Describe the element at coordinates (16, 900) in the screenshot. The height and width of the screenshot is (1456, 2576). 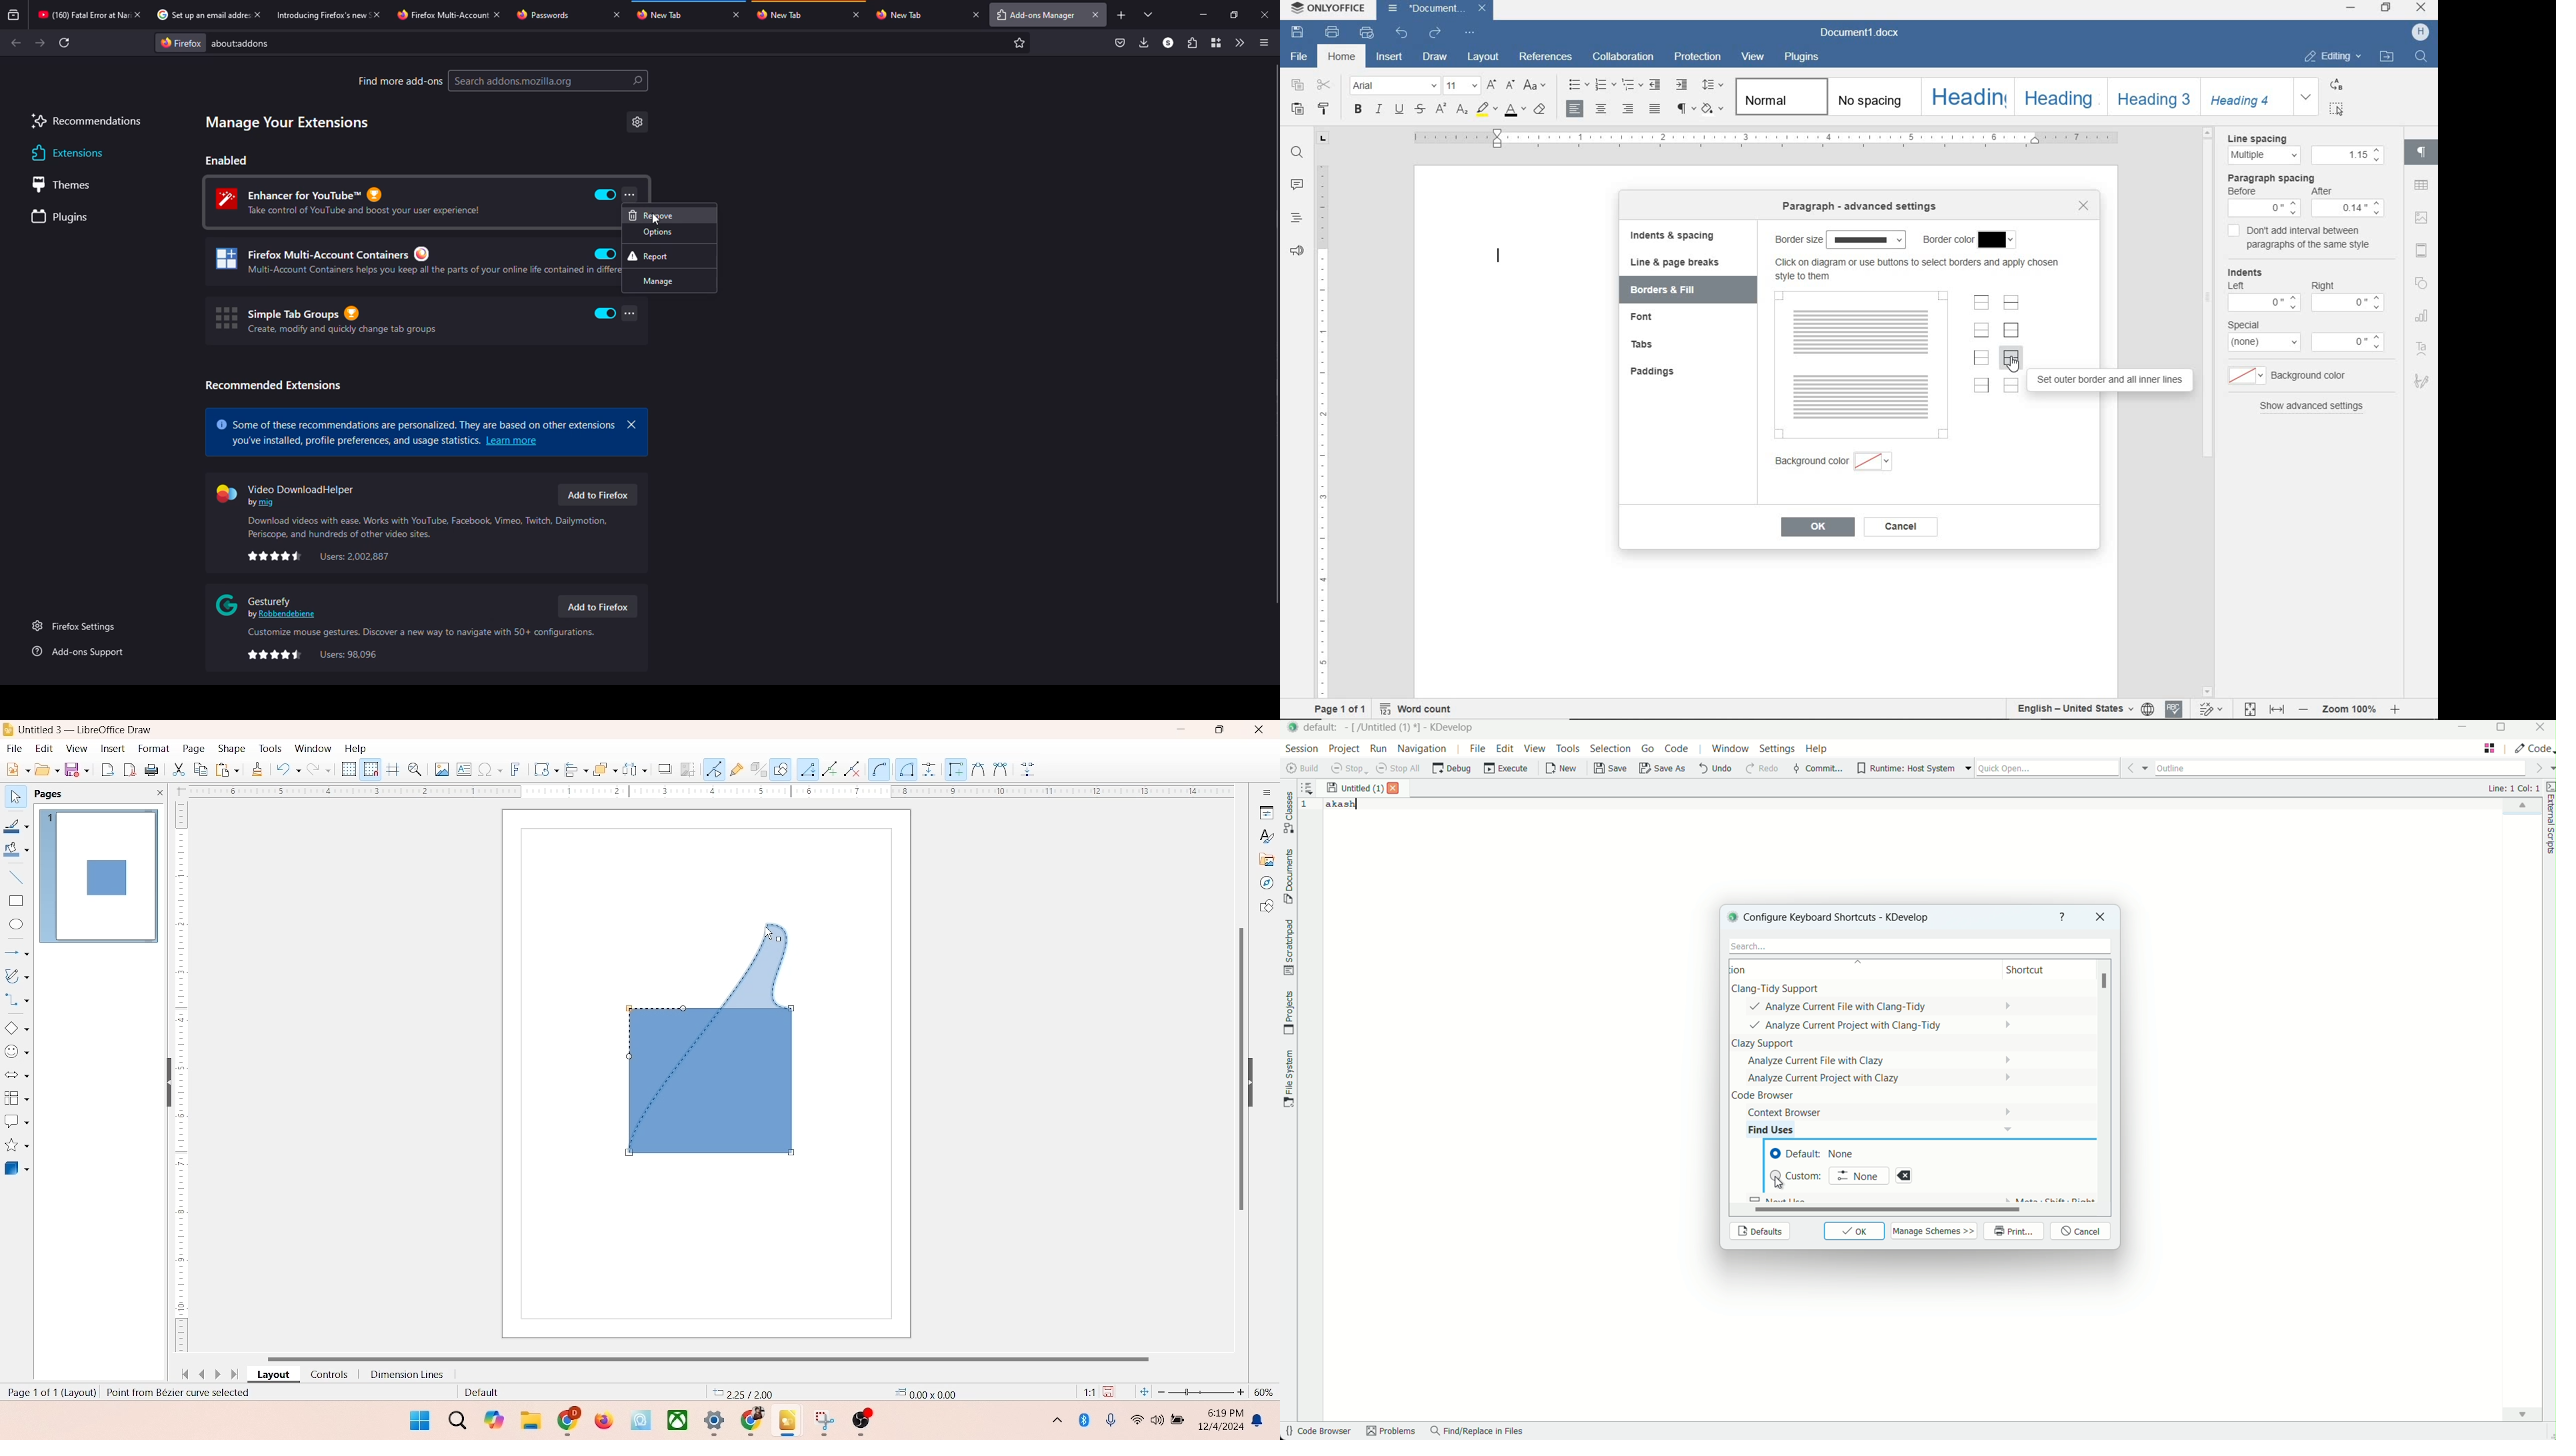
I see `rectangle` at that location.